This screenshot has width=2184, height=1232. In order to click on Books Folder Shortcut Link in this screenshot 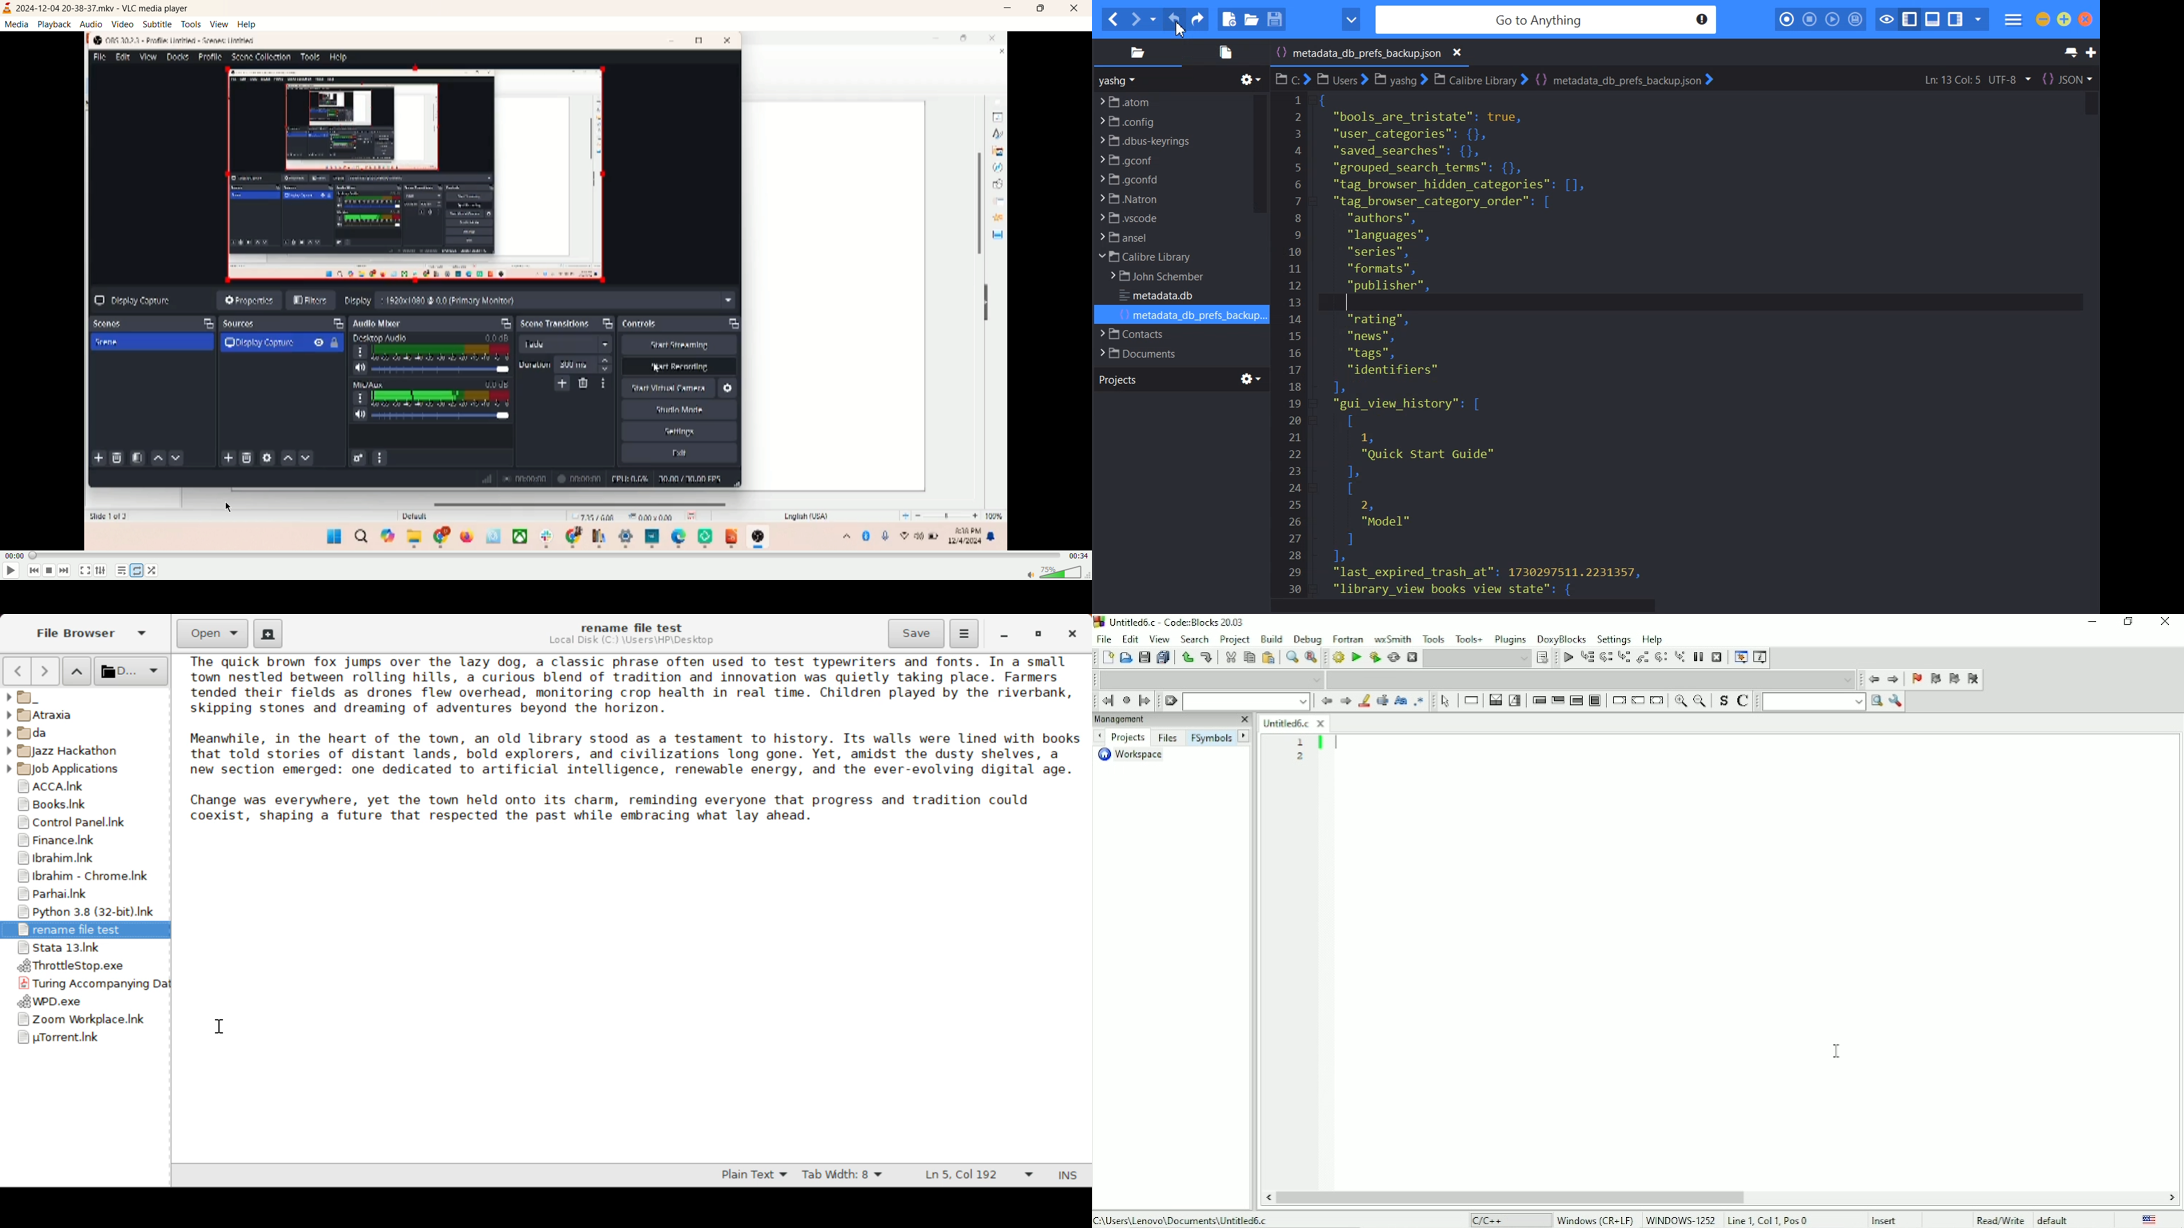, I will do `click(84, 805)`.